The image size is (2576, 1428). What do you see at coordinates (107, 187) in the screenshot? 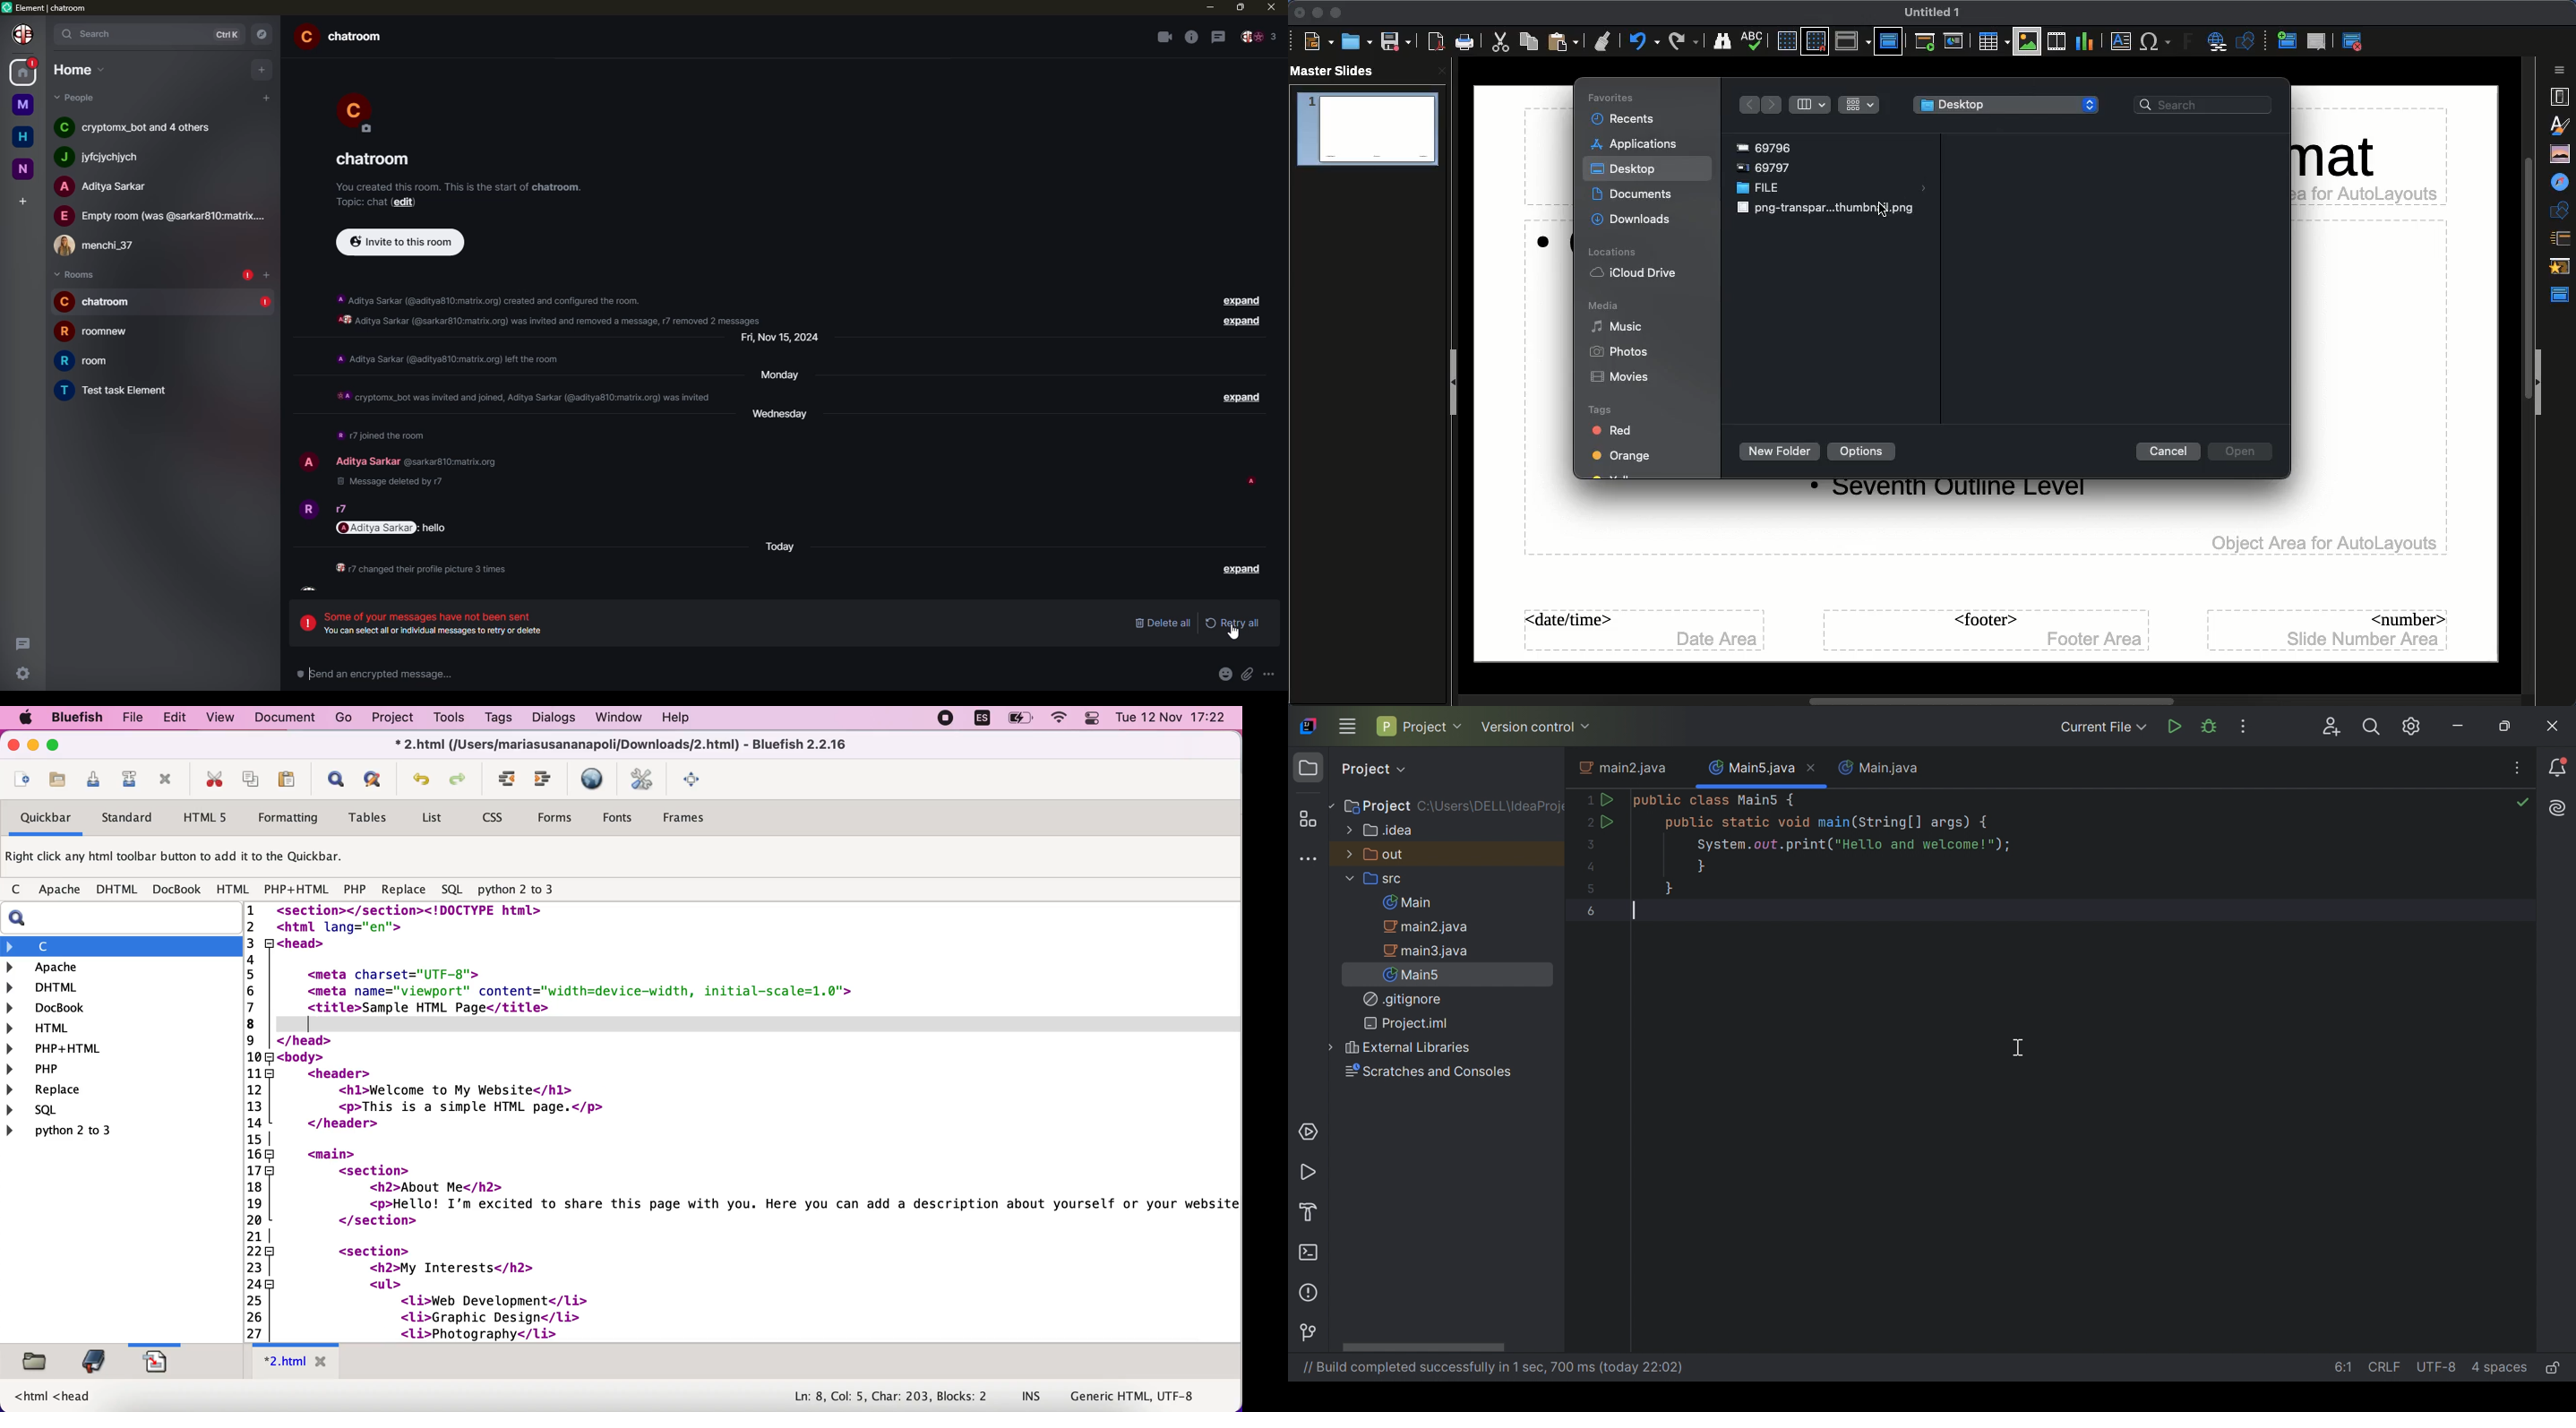
I see `people` at bounding box center [107, 187].